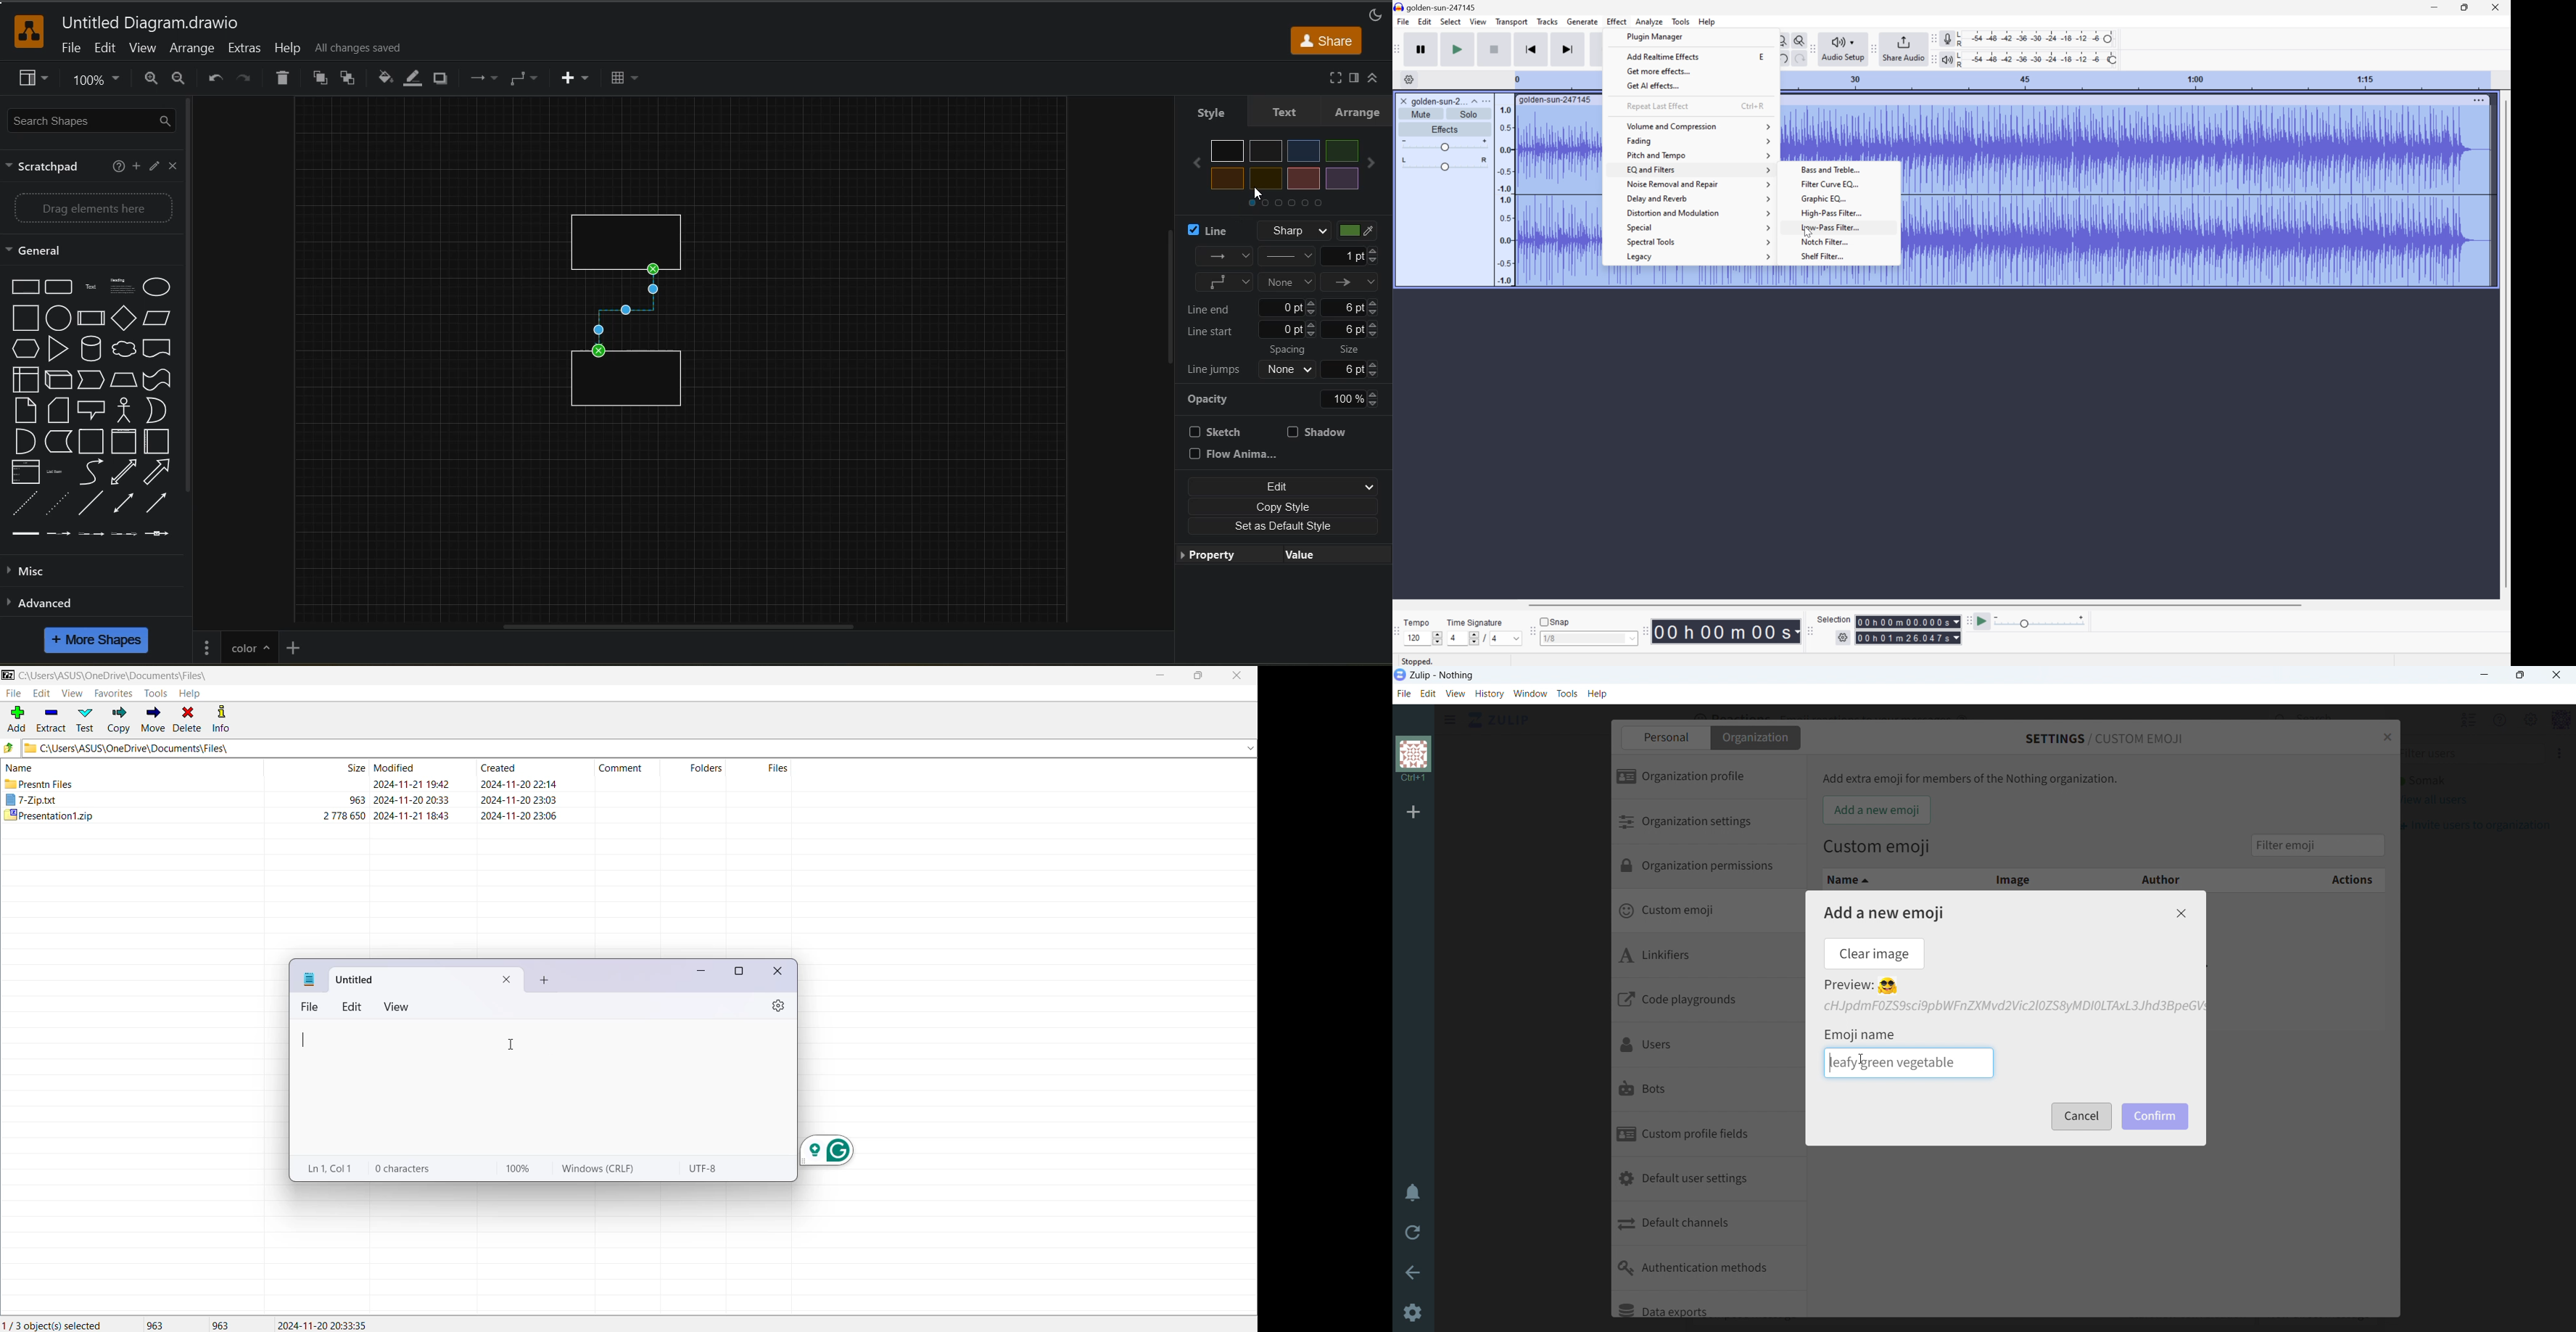 This screenshot has width=2576, height=1344. What do you see at coordinates (2180, 913) in the screenshot?
I see `close` at bounding box center [2180, 913].